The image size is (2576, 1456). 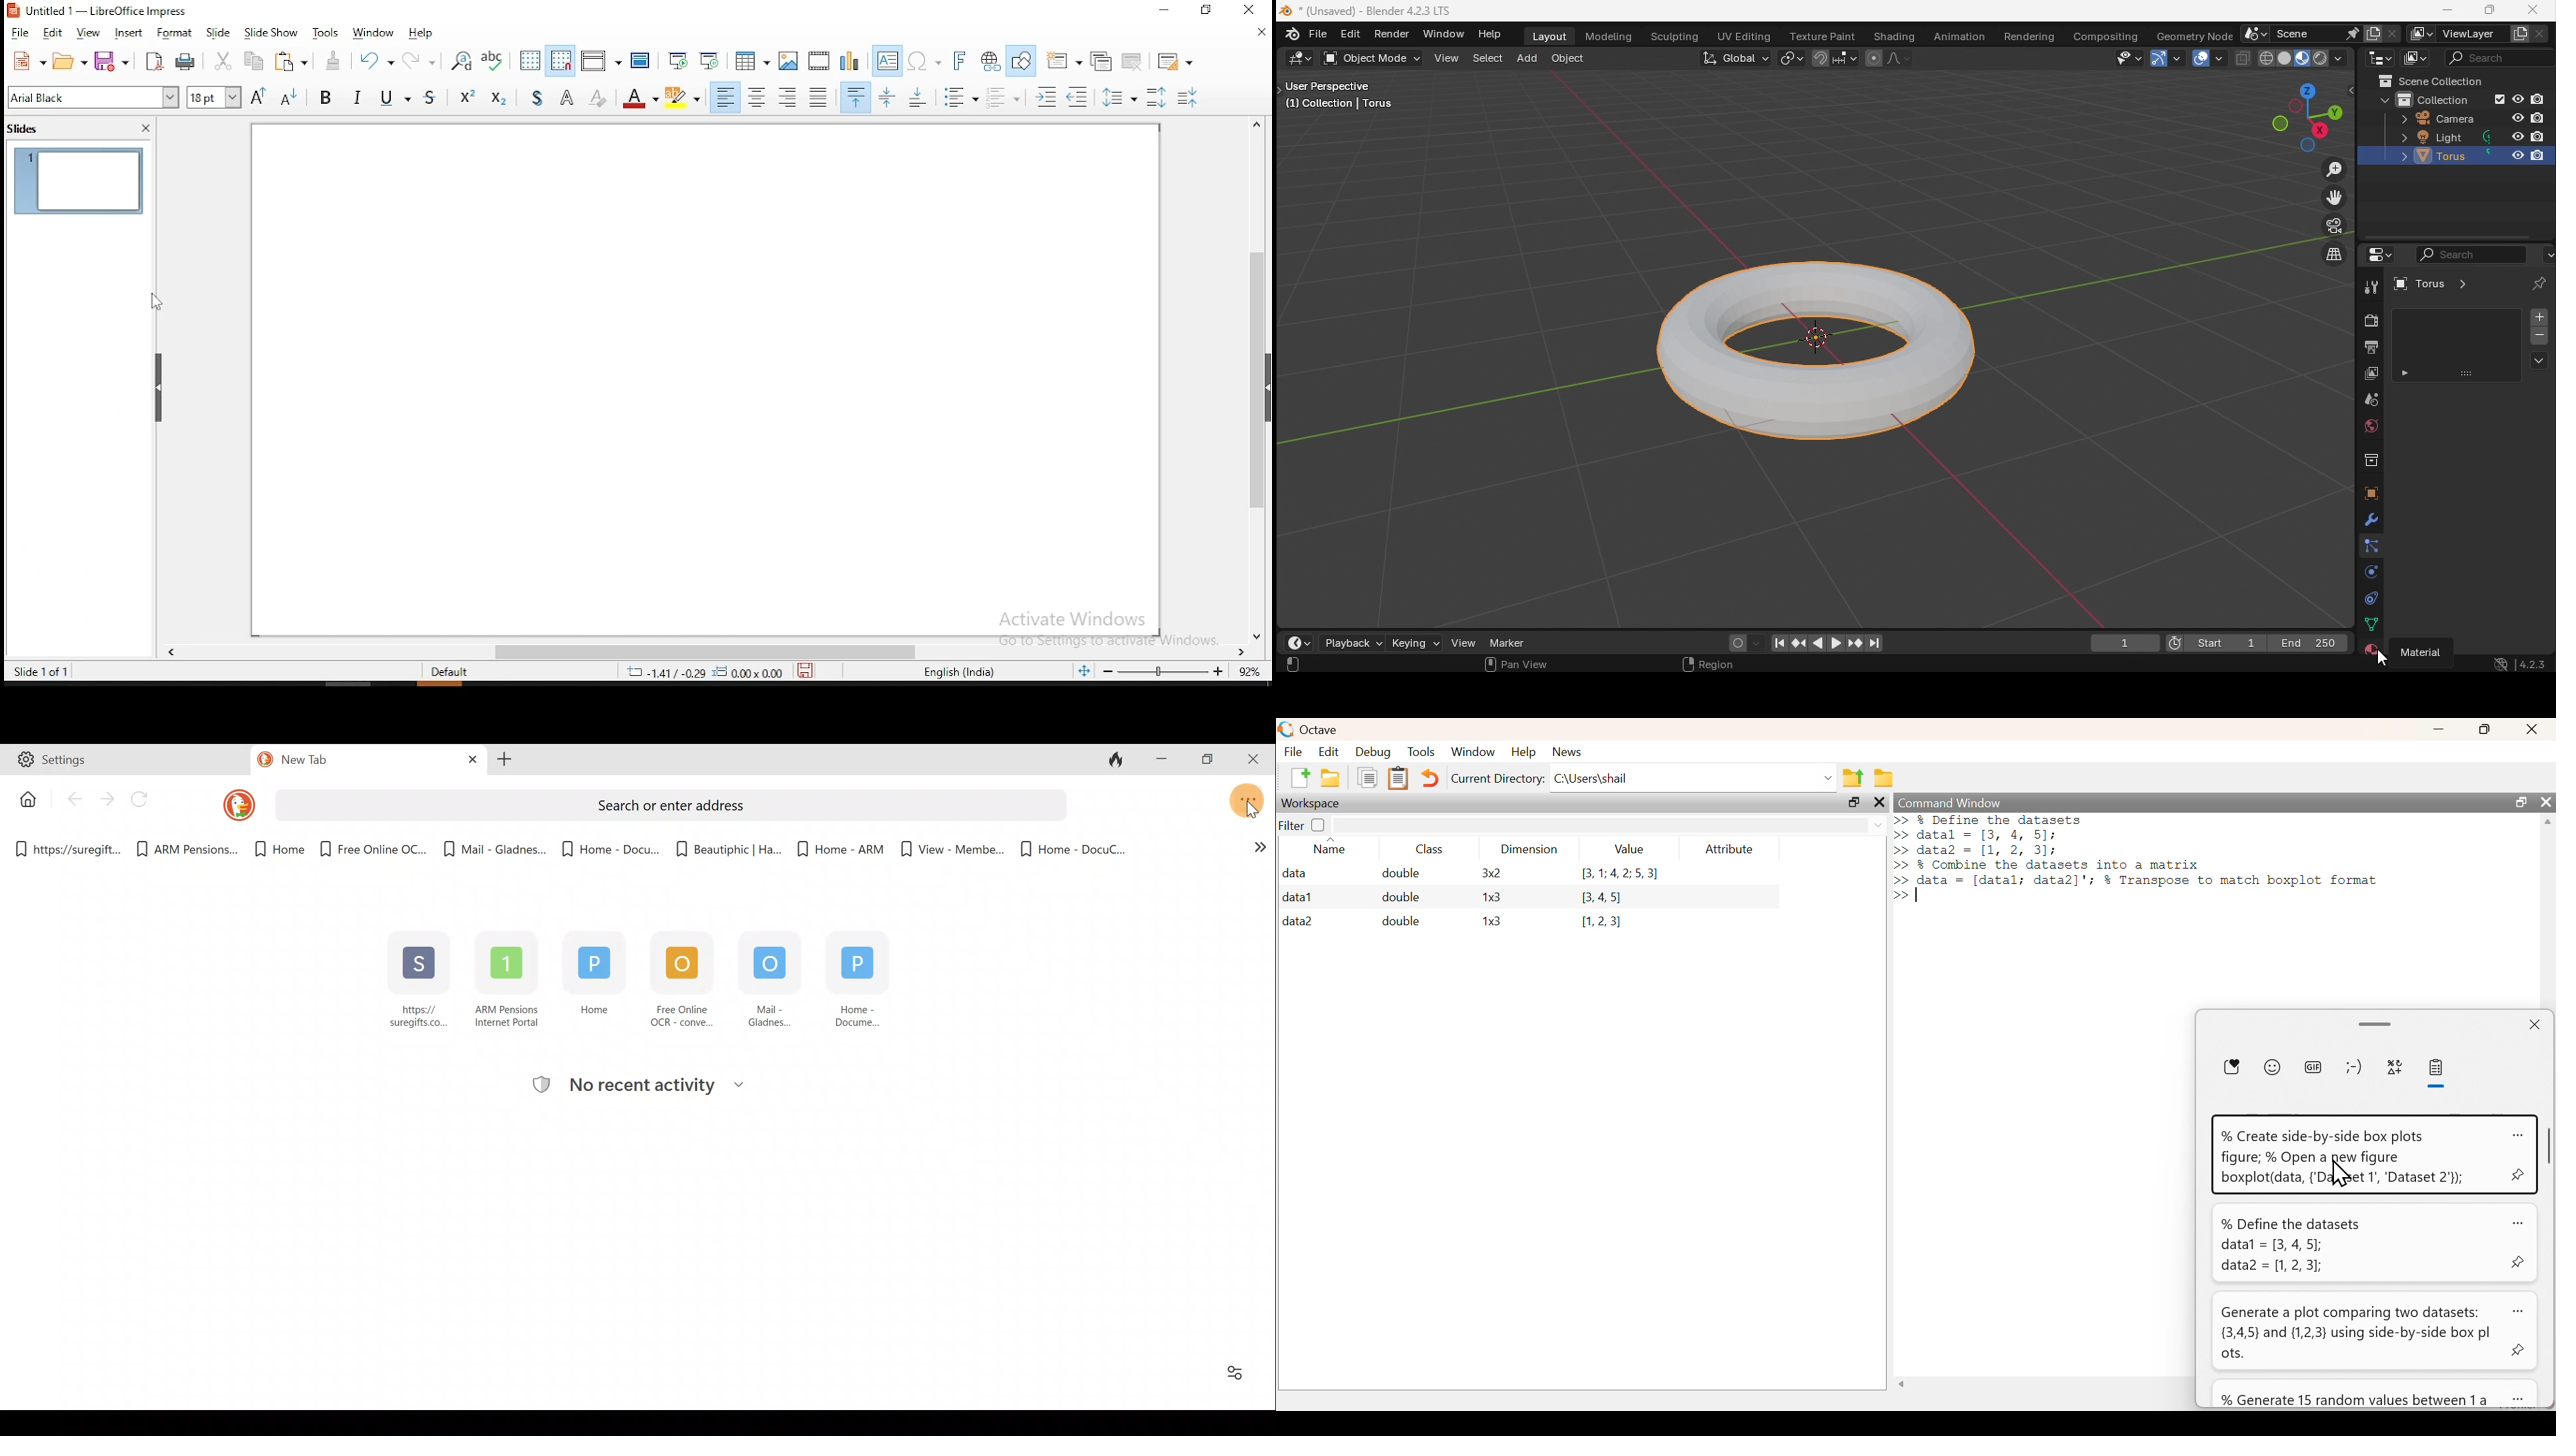 What do you see at coordinates (1904, 1385) in the screenshot?
I see `scroll left` at bounding box center [1904, 1385].